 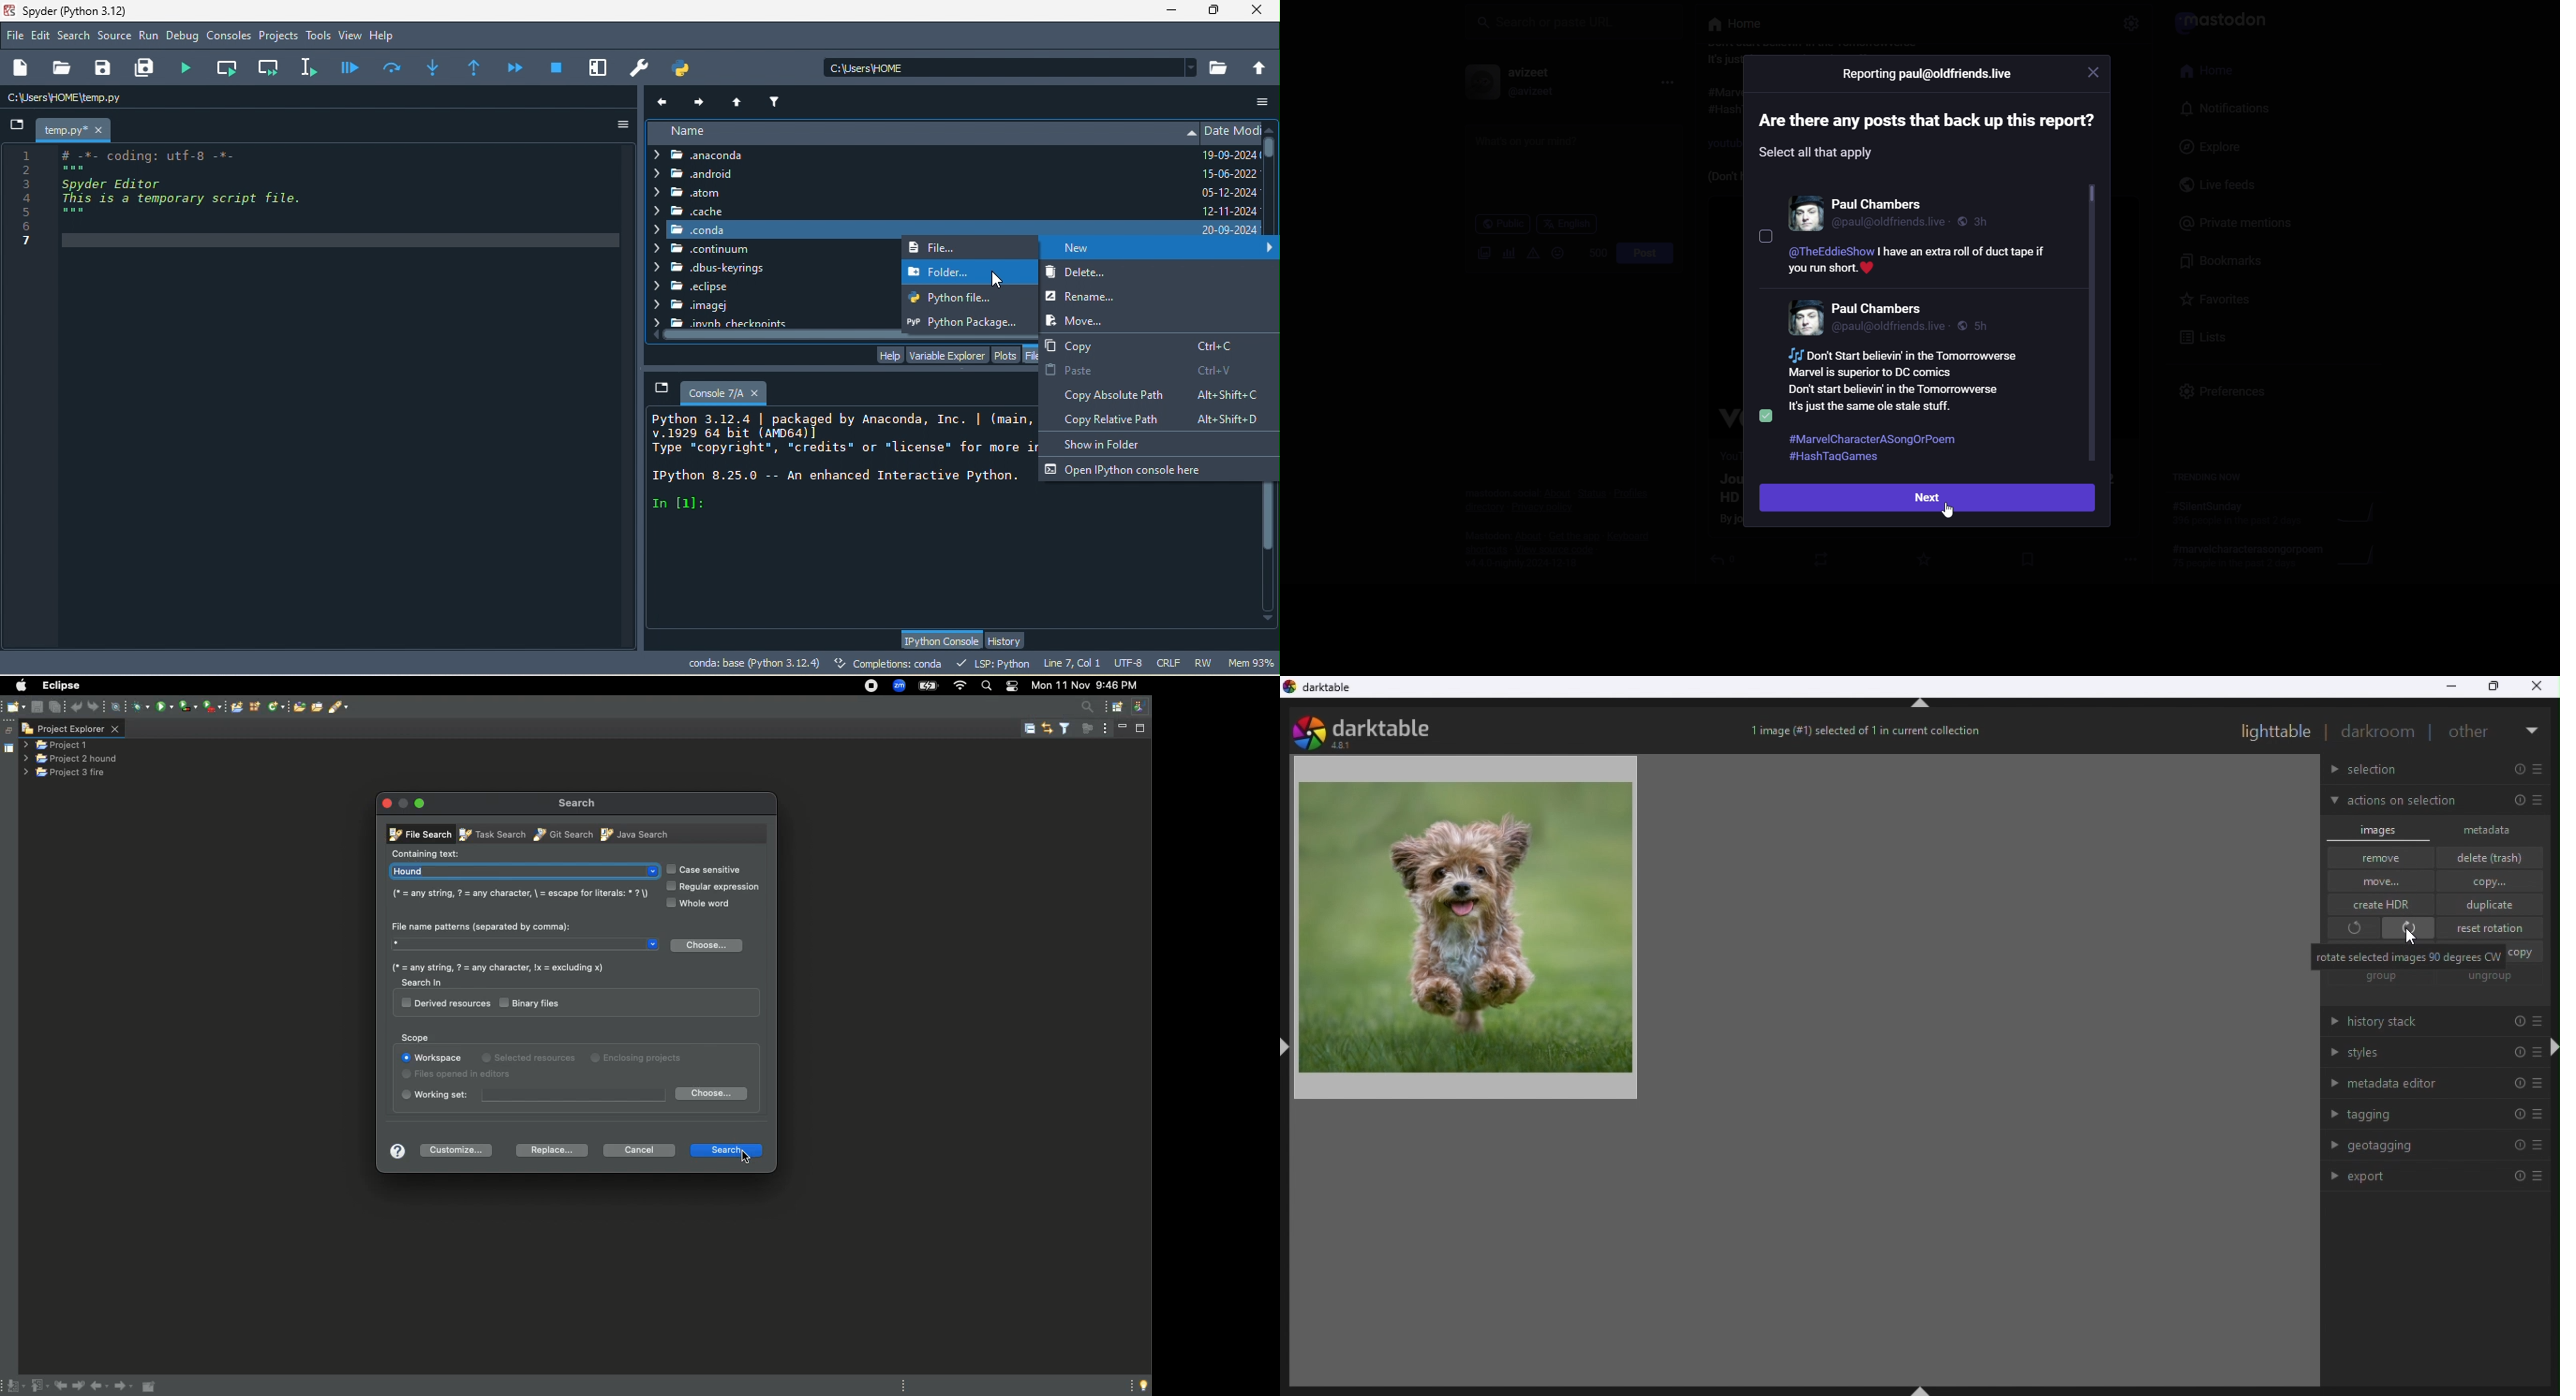 I want to click on vertical scroll bar, so click(x=1270, y=545).